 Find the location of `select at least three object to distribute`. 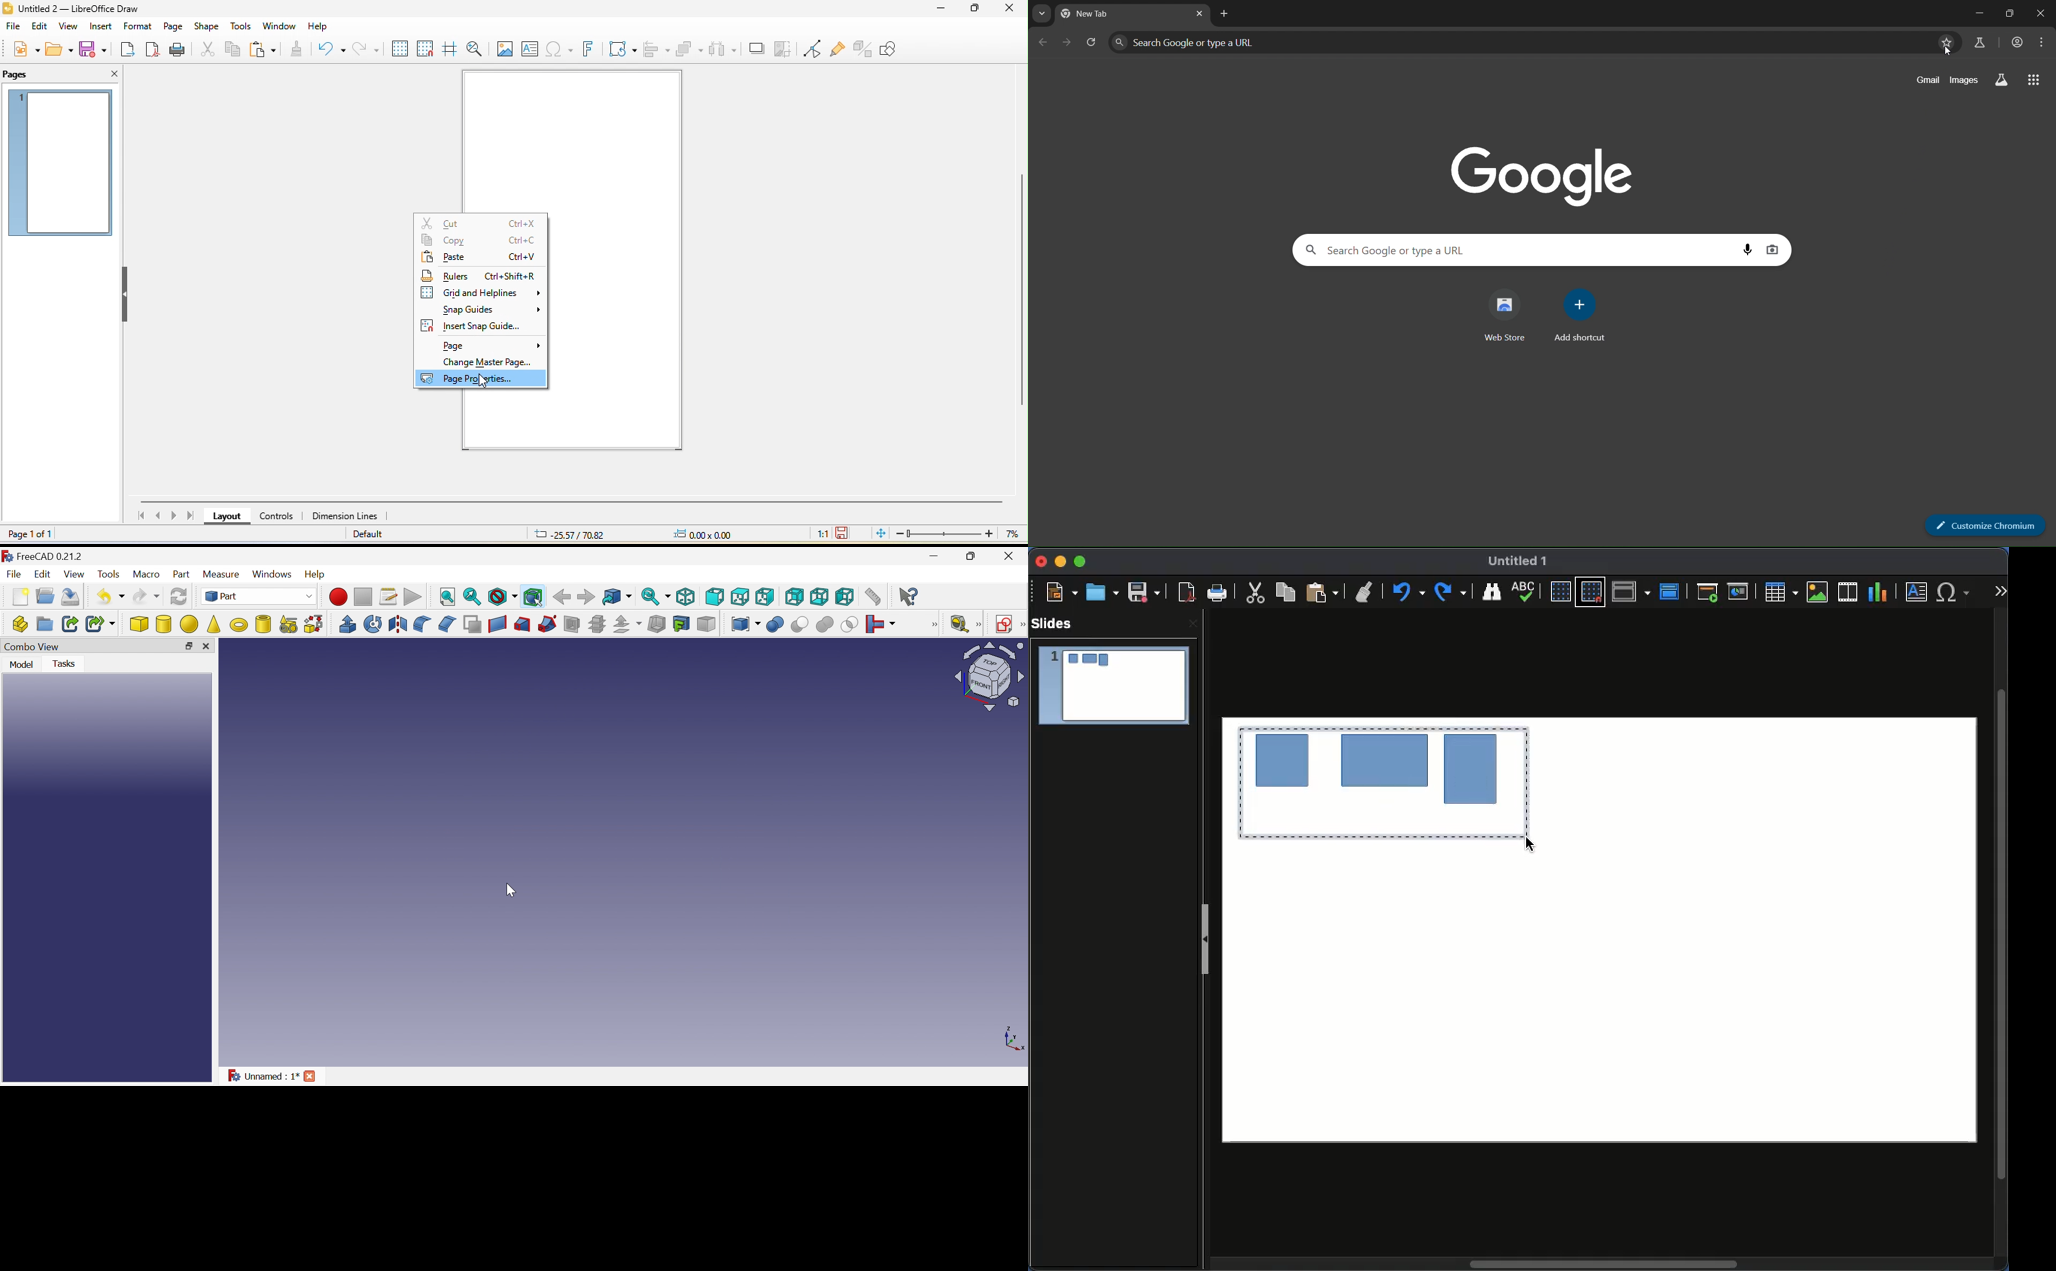

select at least three object to distribute is located at coordinates (725, 49).